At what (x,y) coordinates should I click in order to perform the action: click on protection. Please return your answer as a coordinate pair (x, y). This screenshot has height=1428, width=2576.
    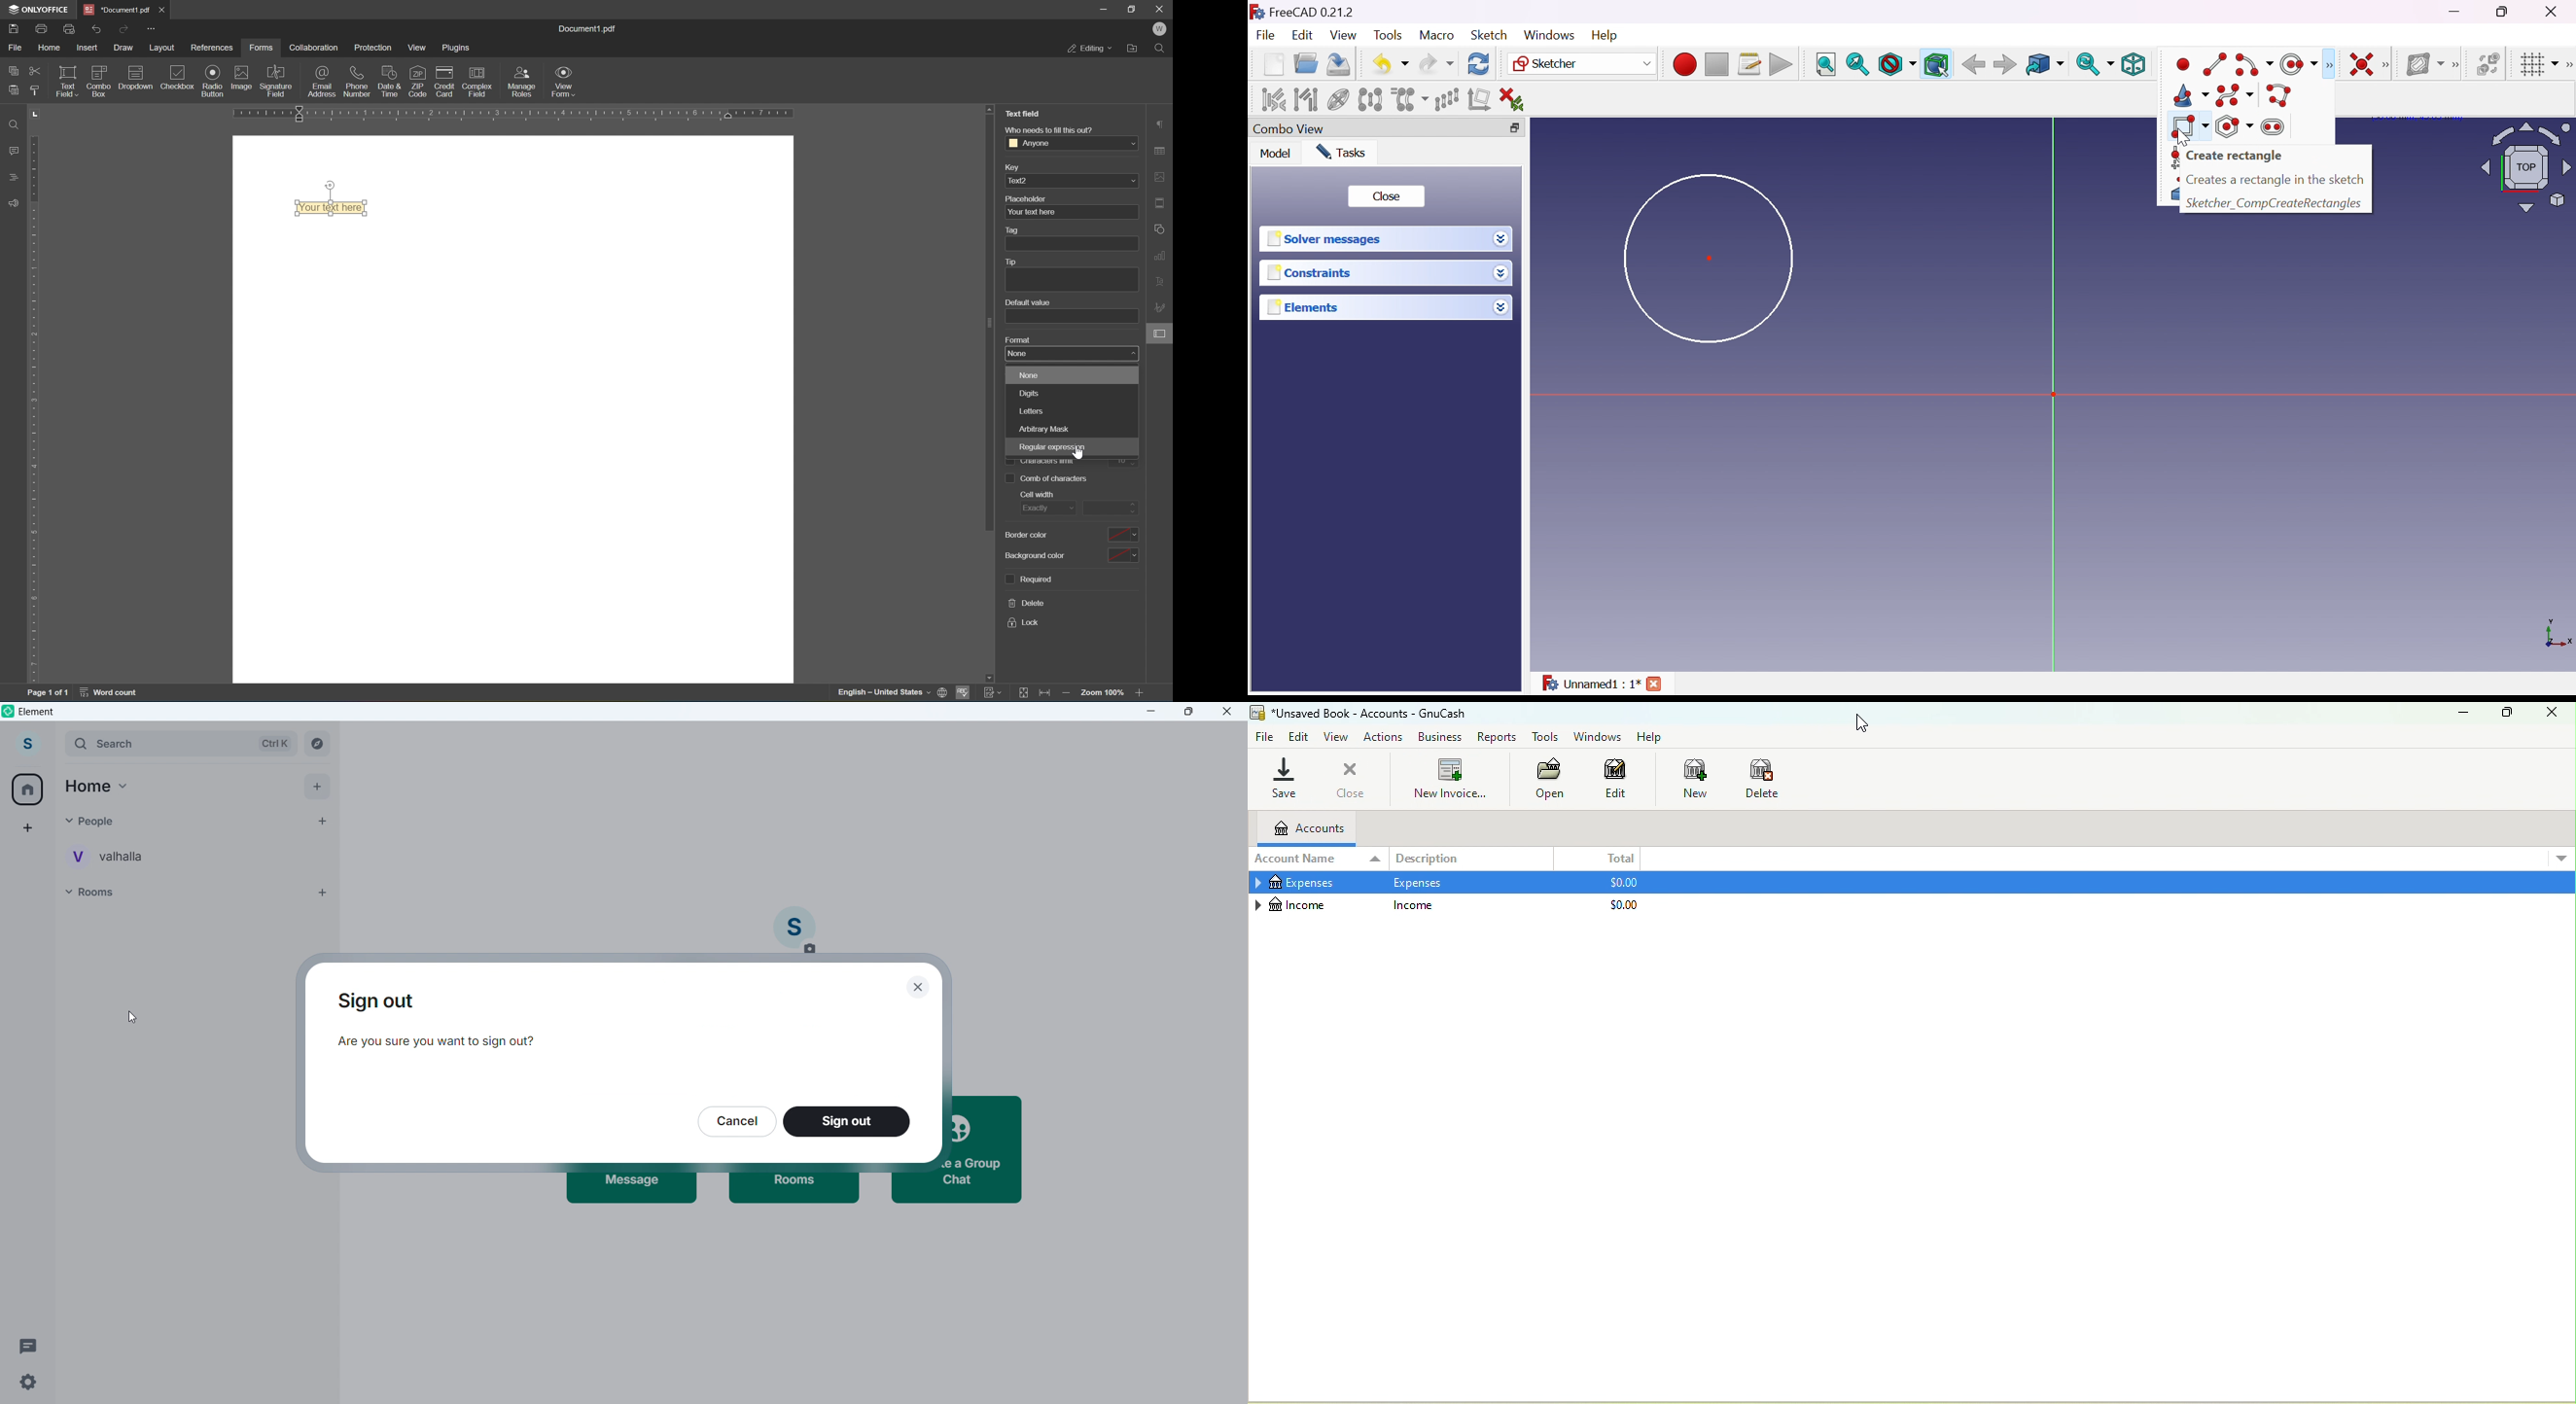
    Looking at the image, I should click on (374, 47).